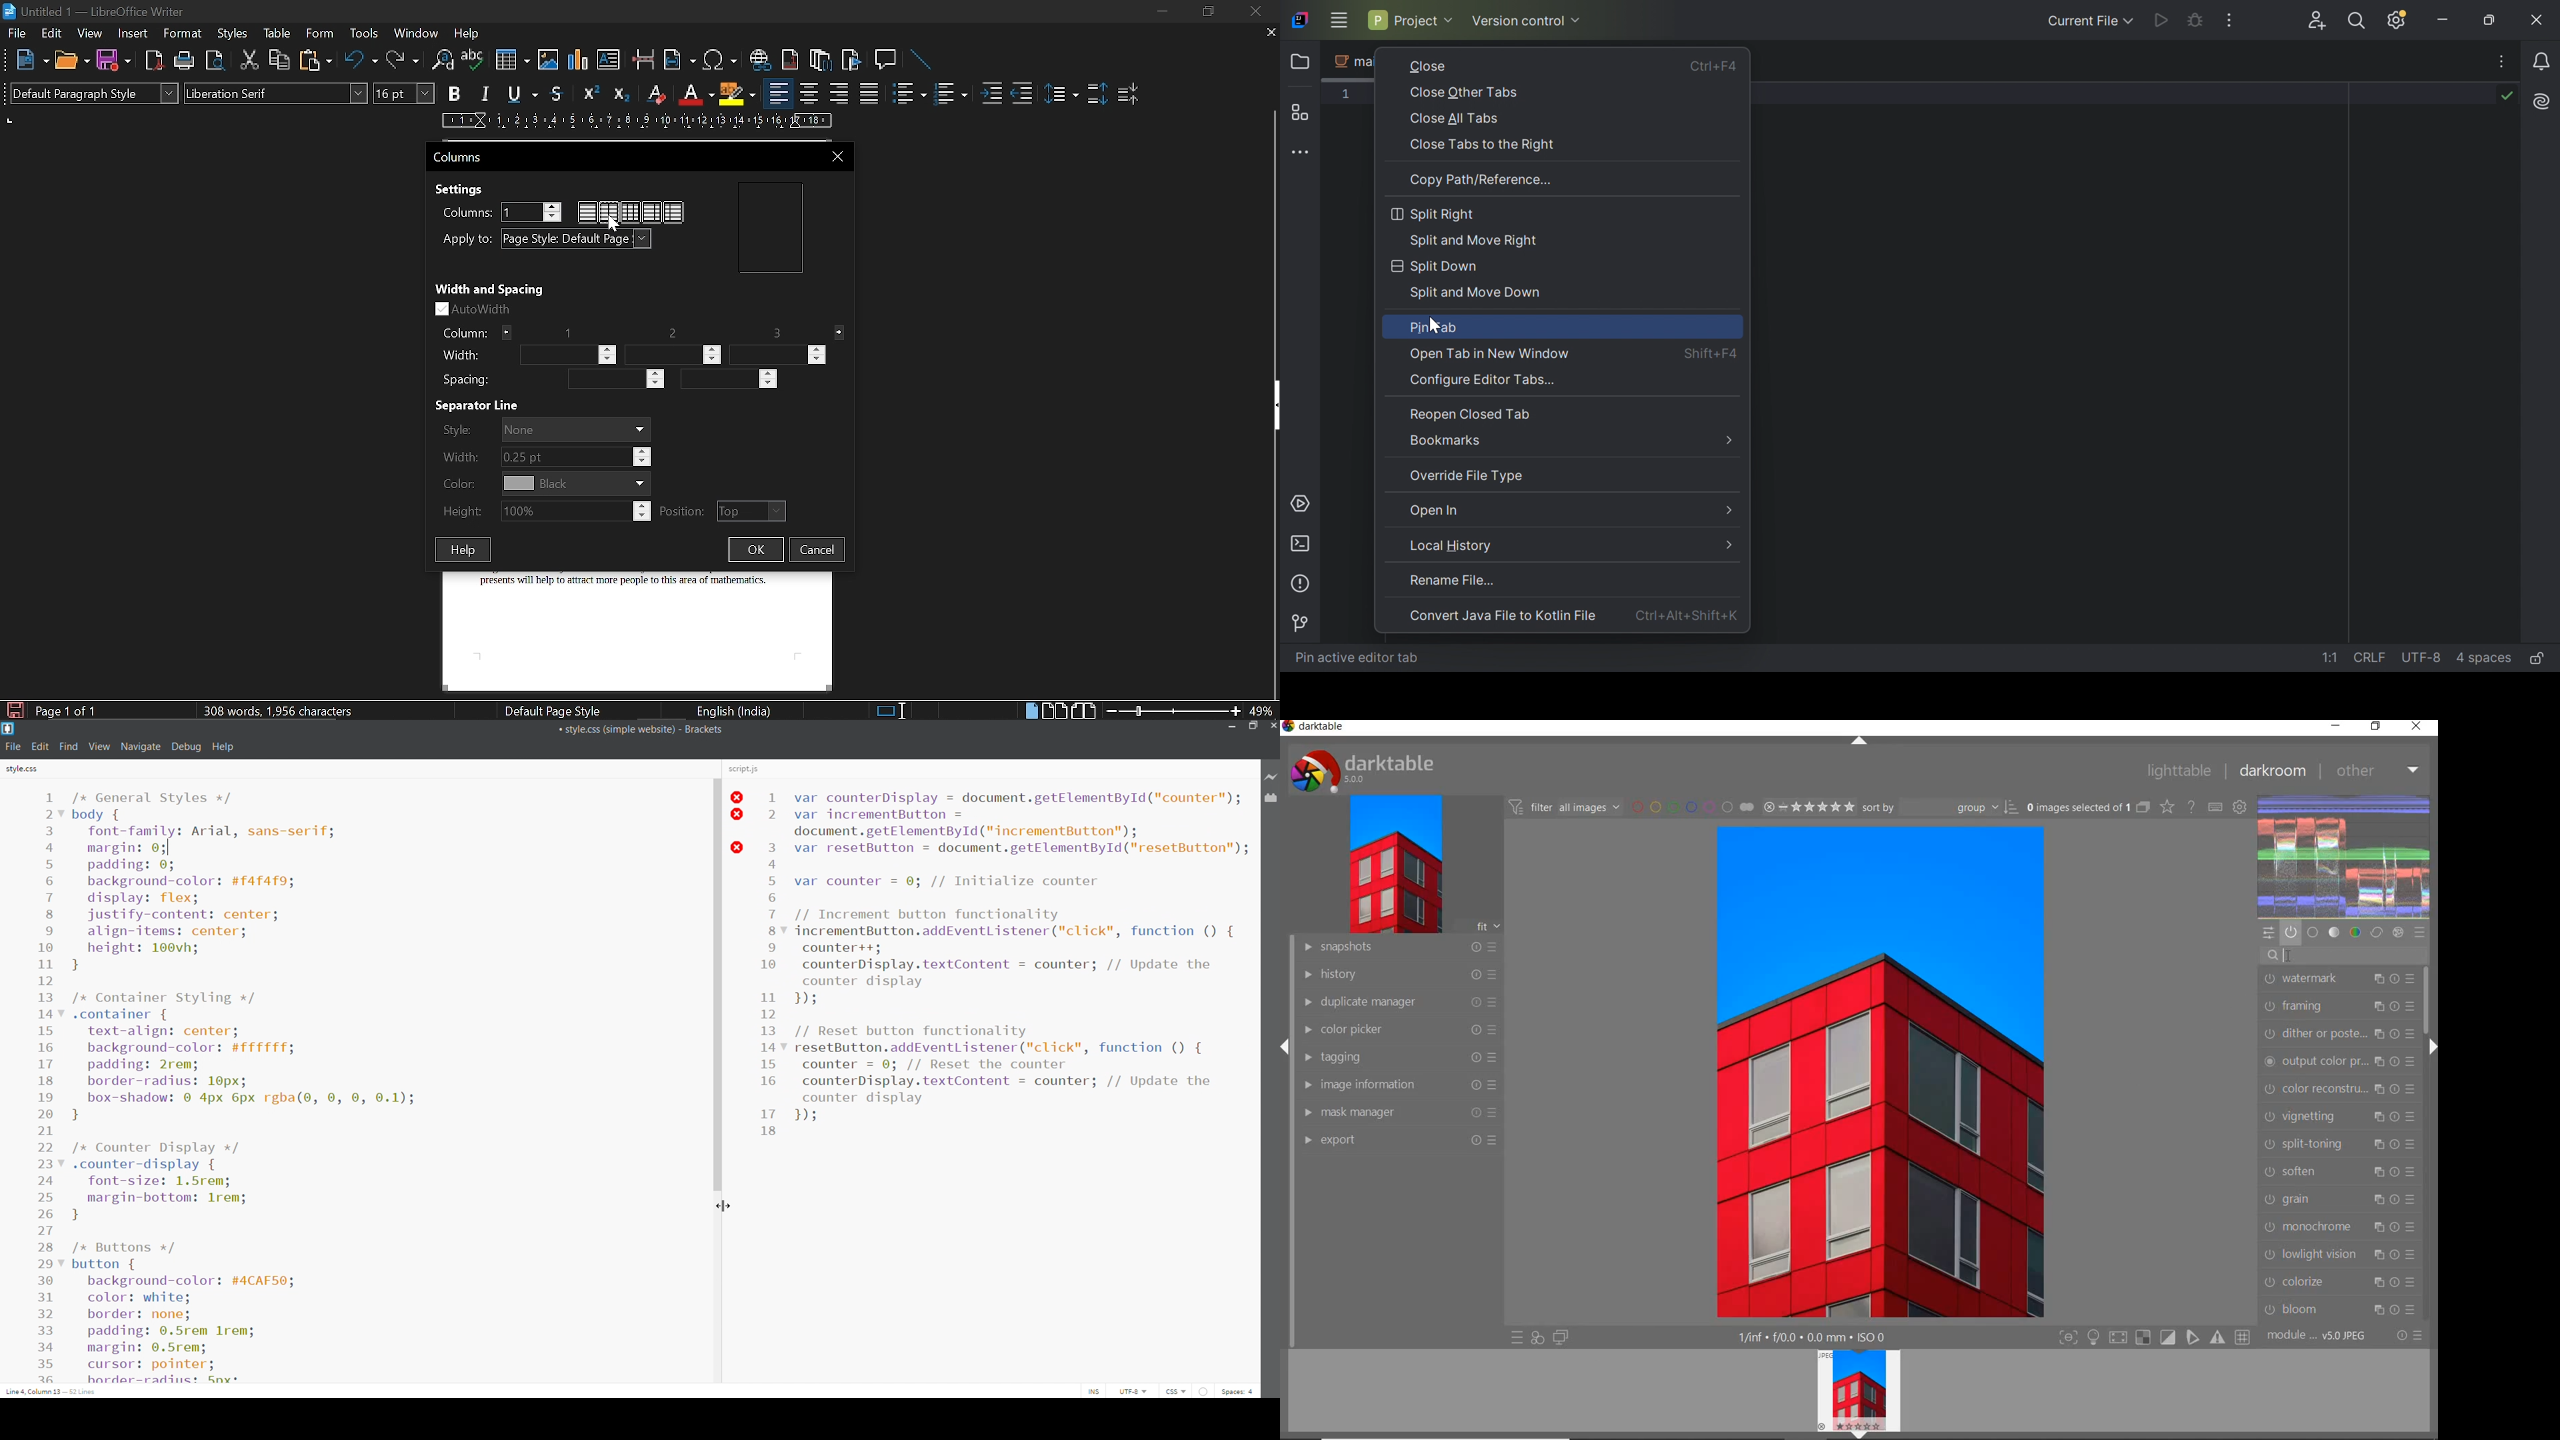  What do you see at coordinates (2341, 1198) in the screenshot?
I see `grain` at bounding box center [2341, 1198].